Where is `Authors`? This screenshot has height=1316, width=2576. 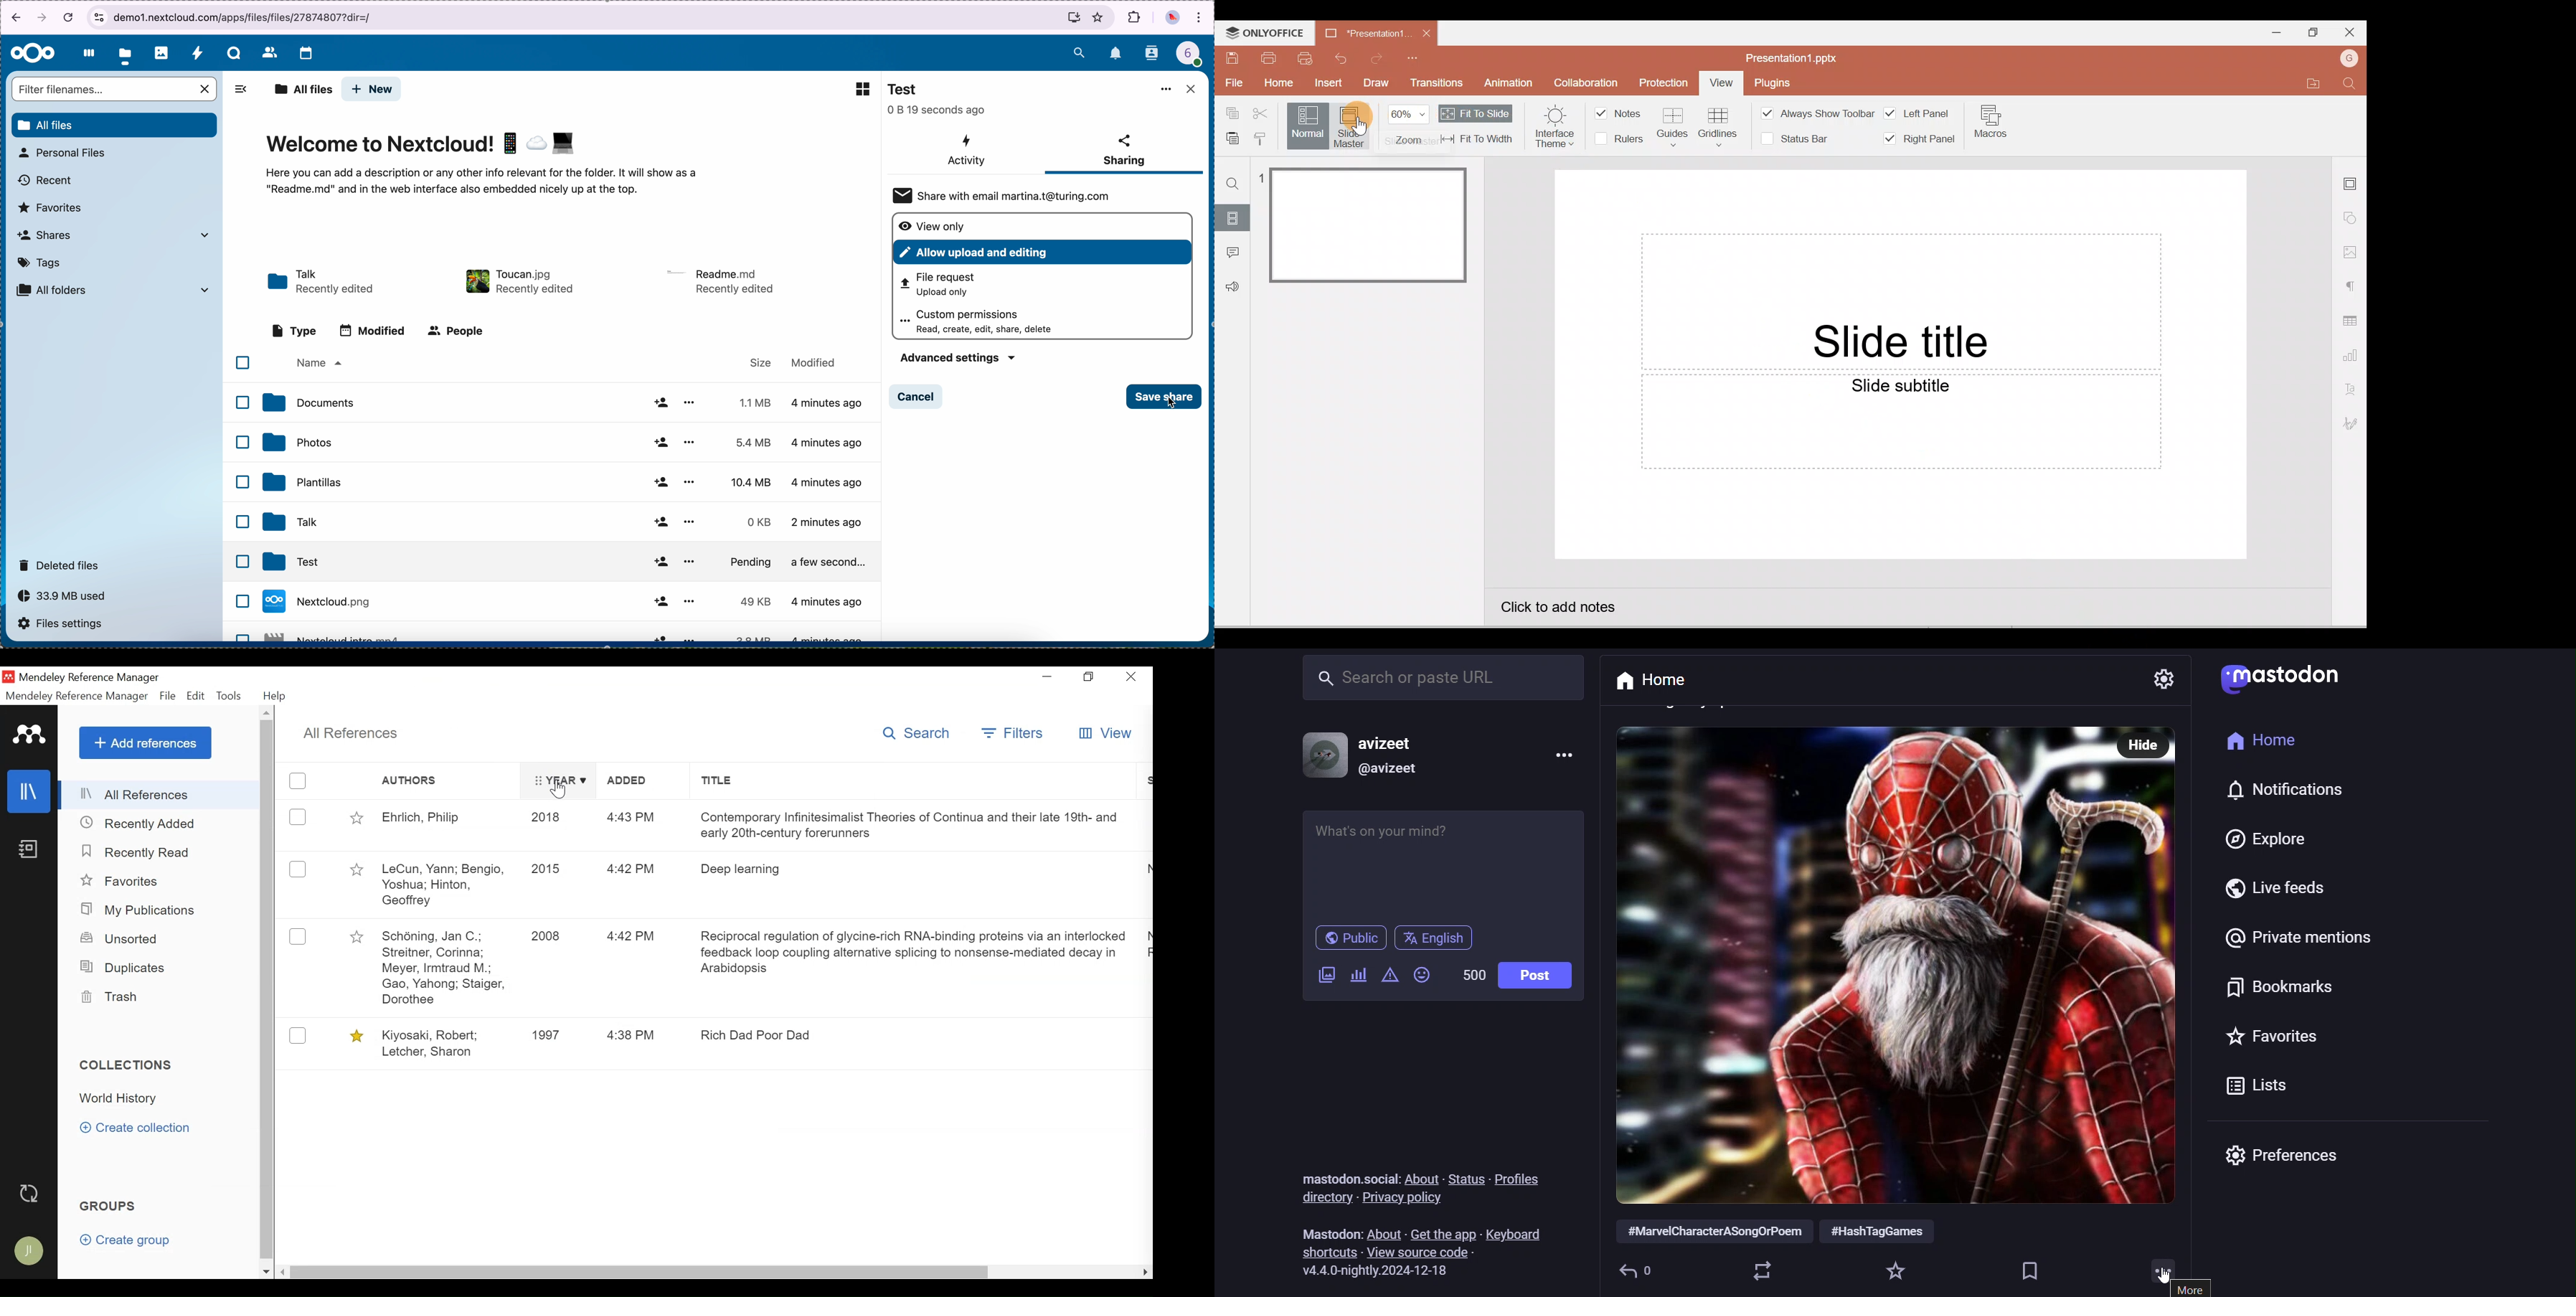 Authors is located at coordinates (449, 781).